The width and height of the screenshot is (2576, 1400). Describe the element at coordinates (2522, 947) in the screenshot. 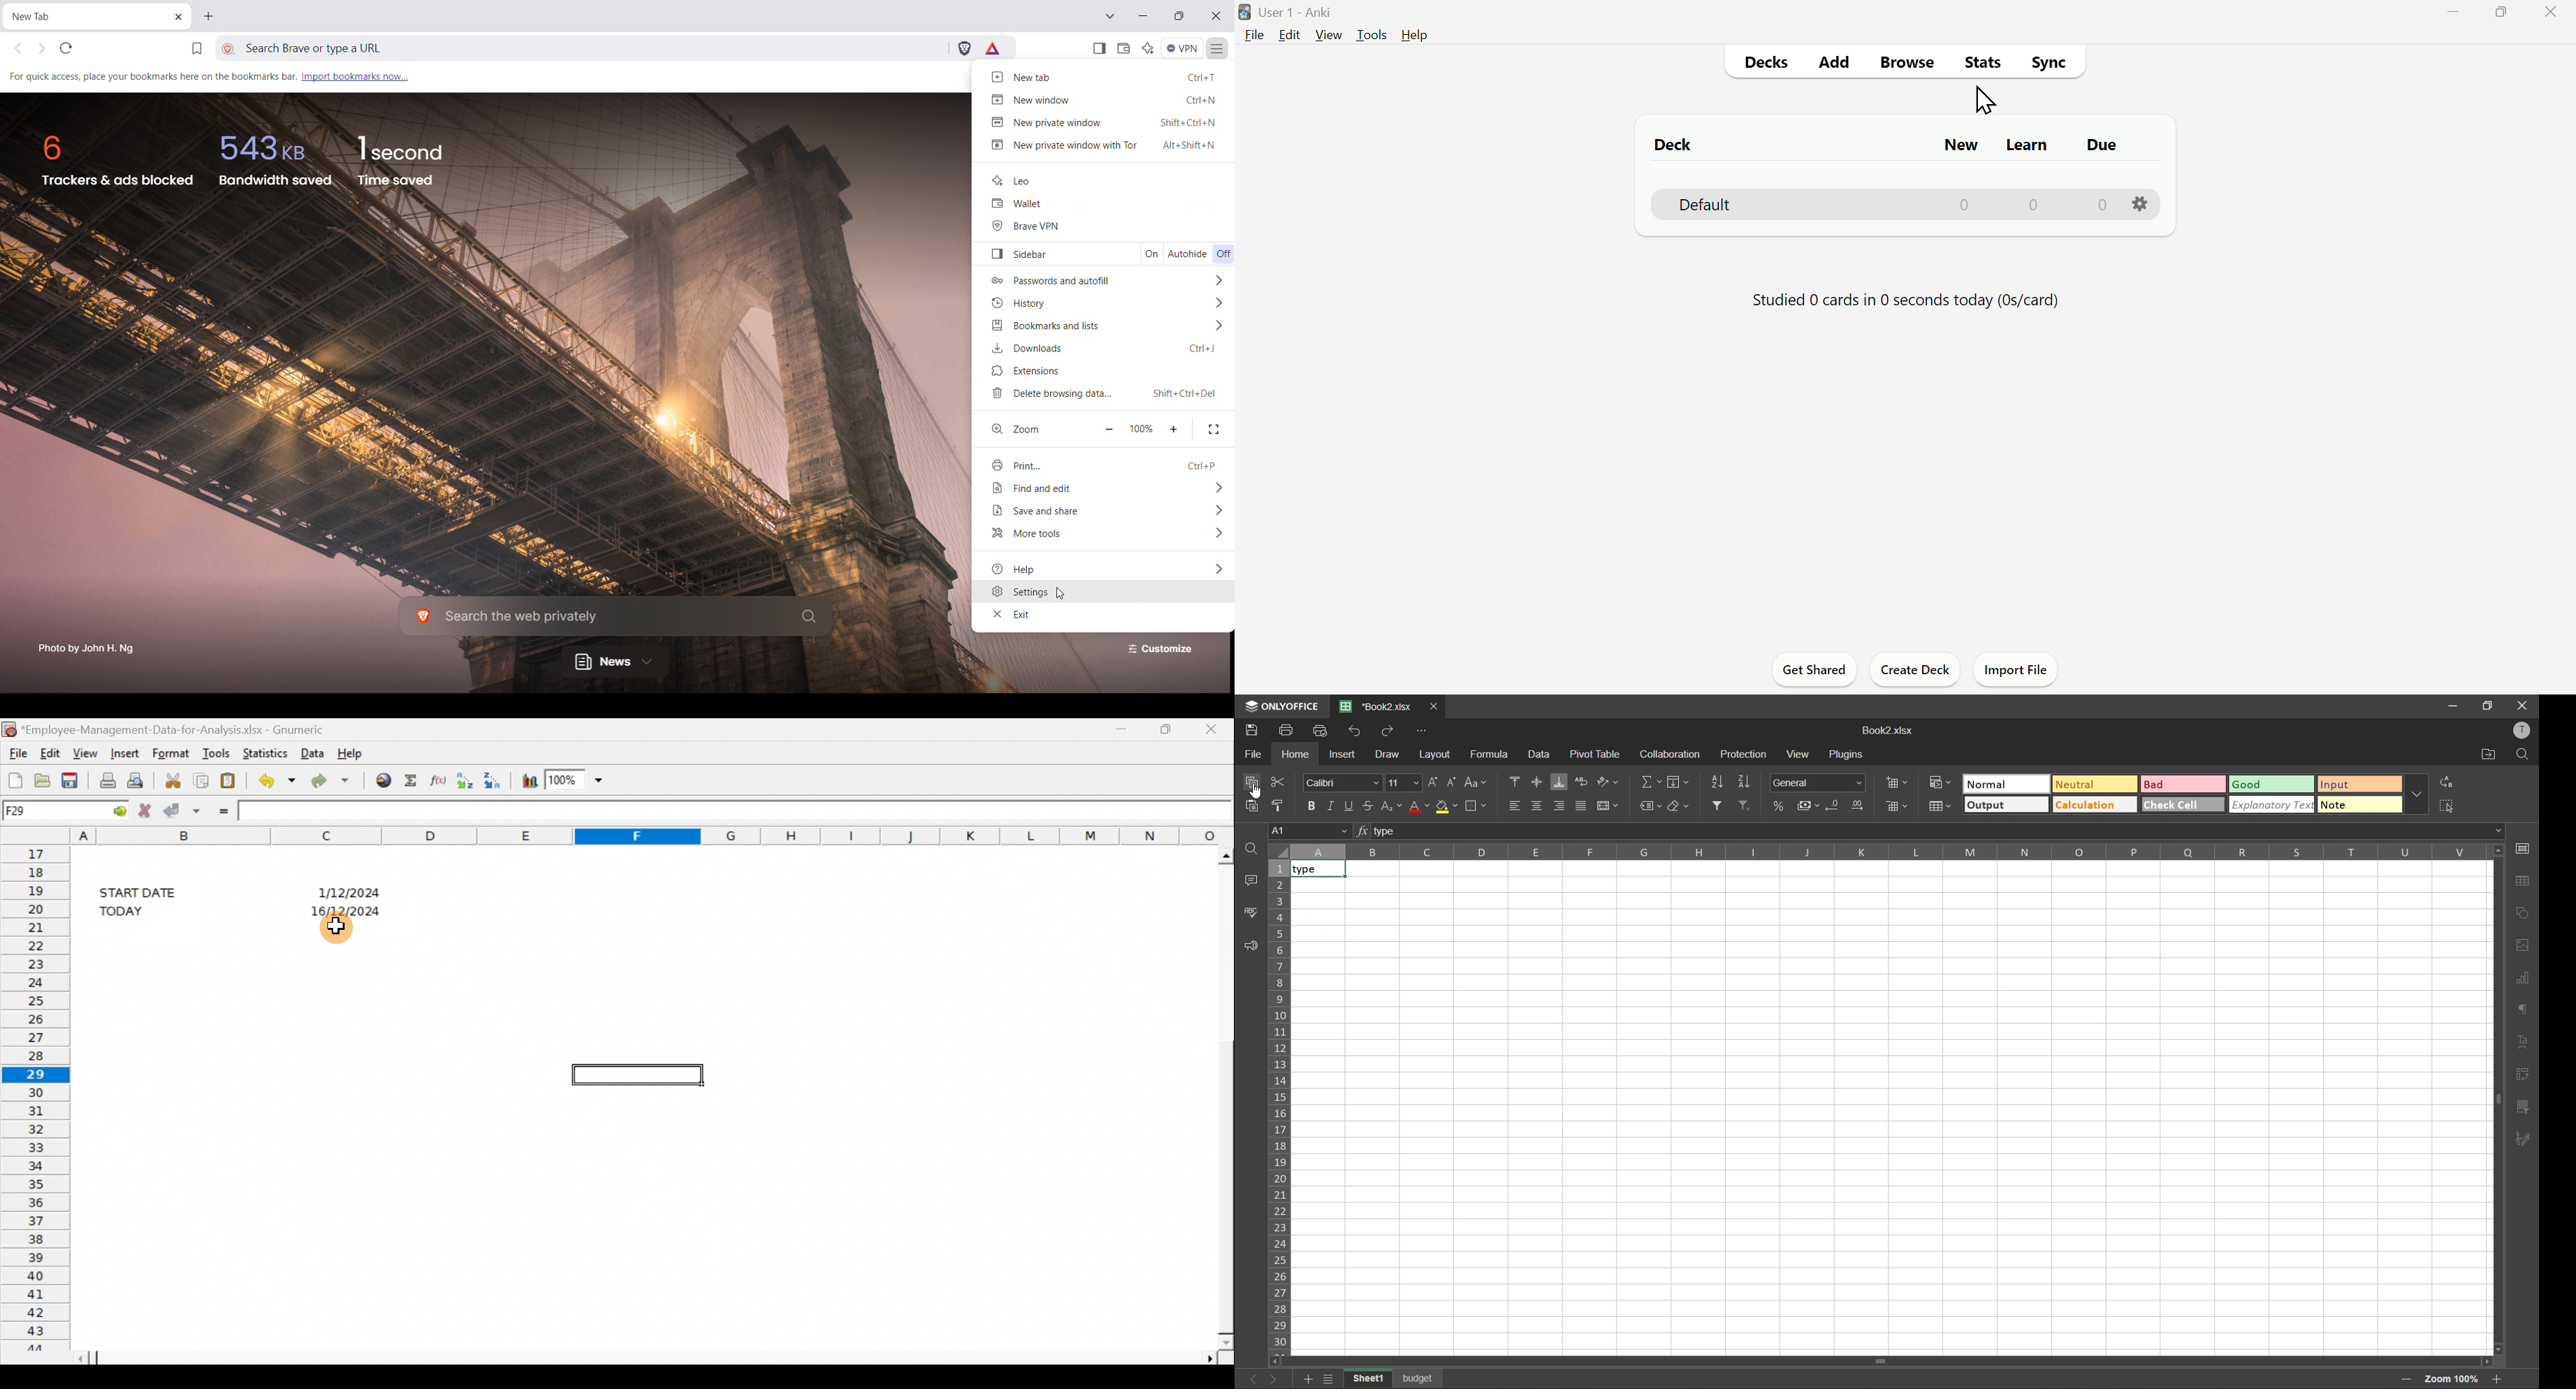

I see `images` at that location.